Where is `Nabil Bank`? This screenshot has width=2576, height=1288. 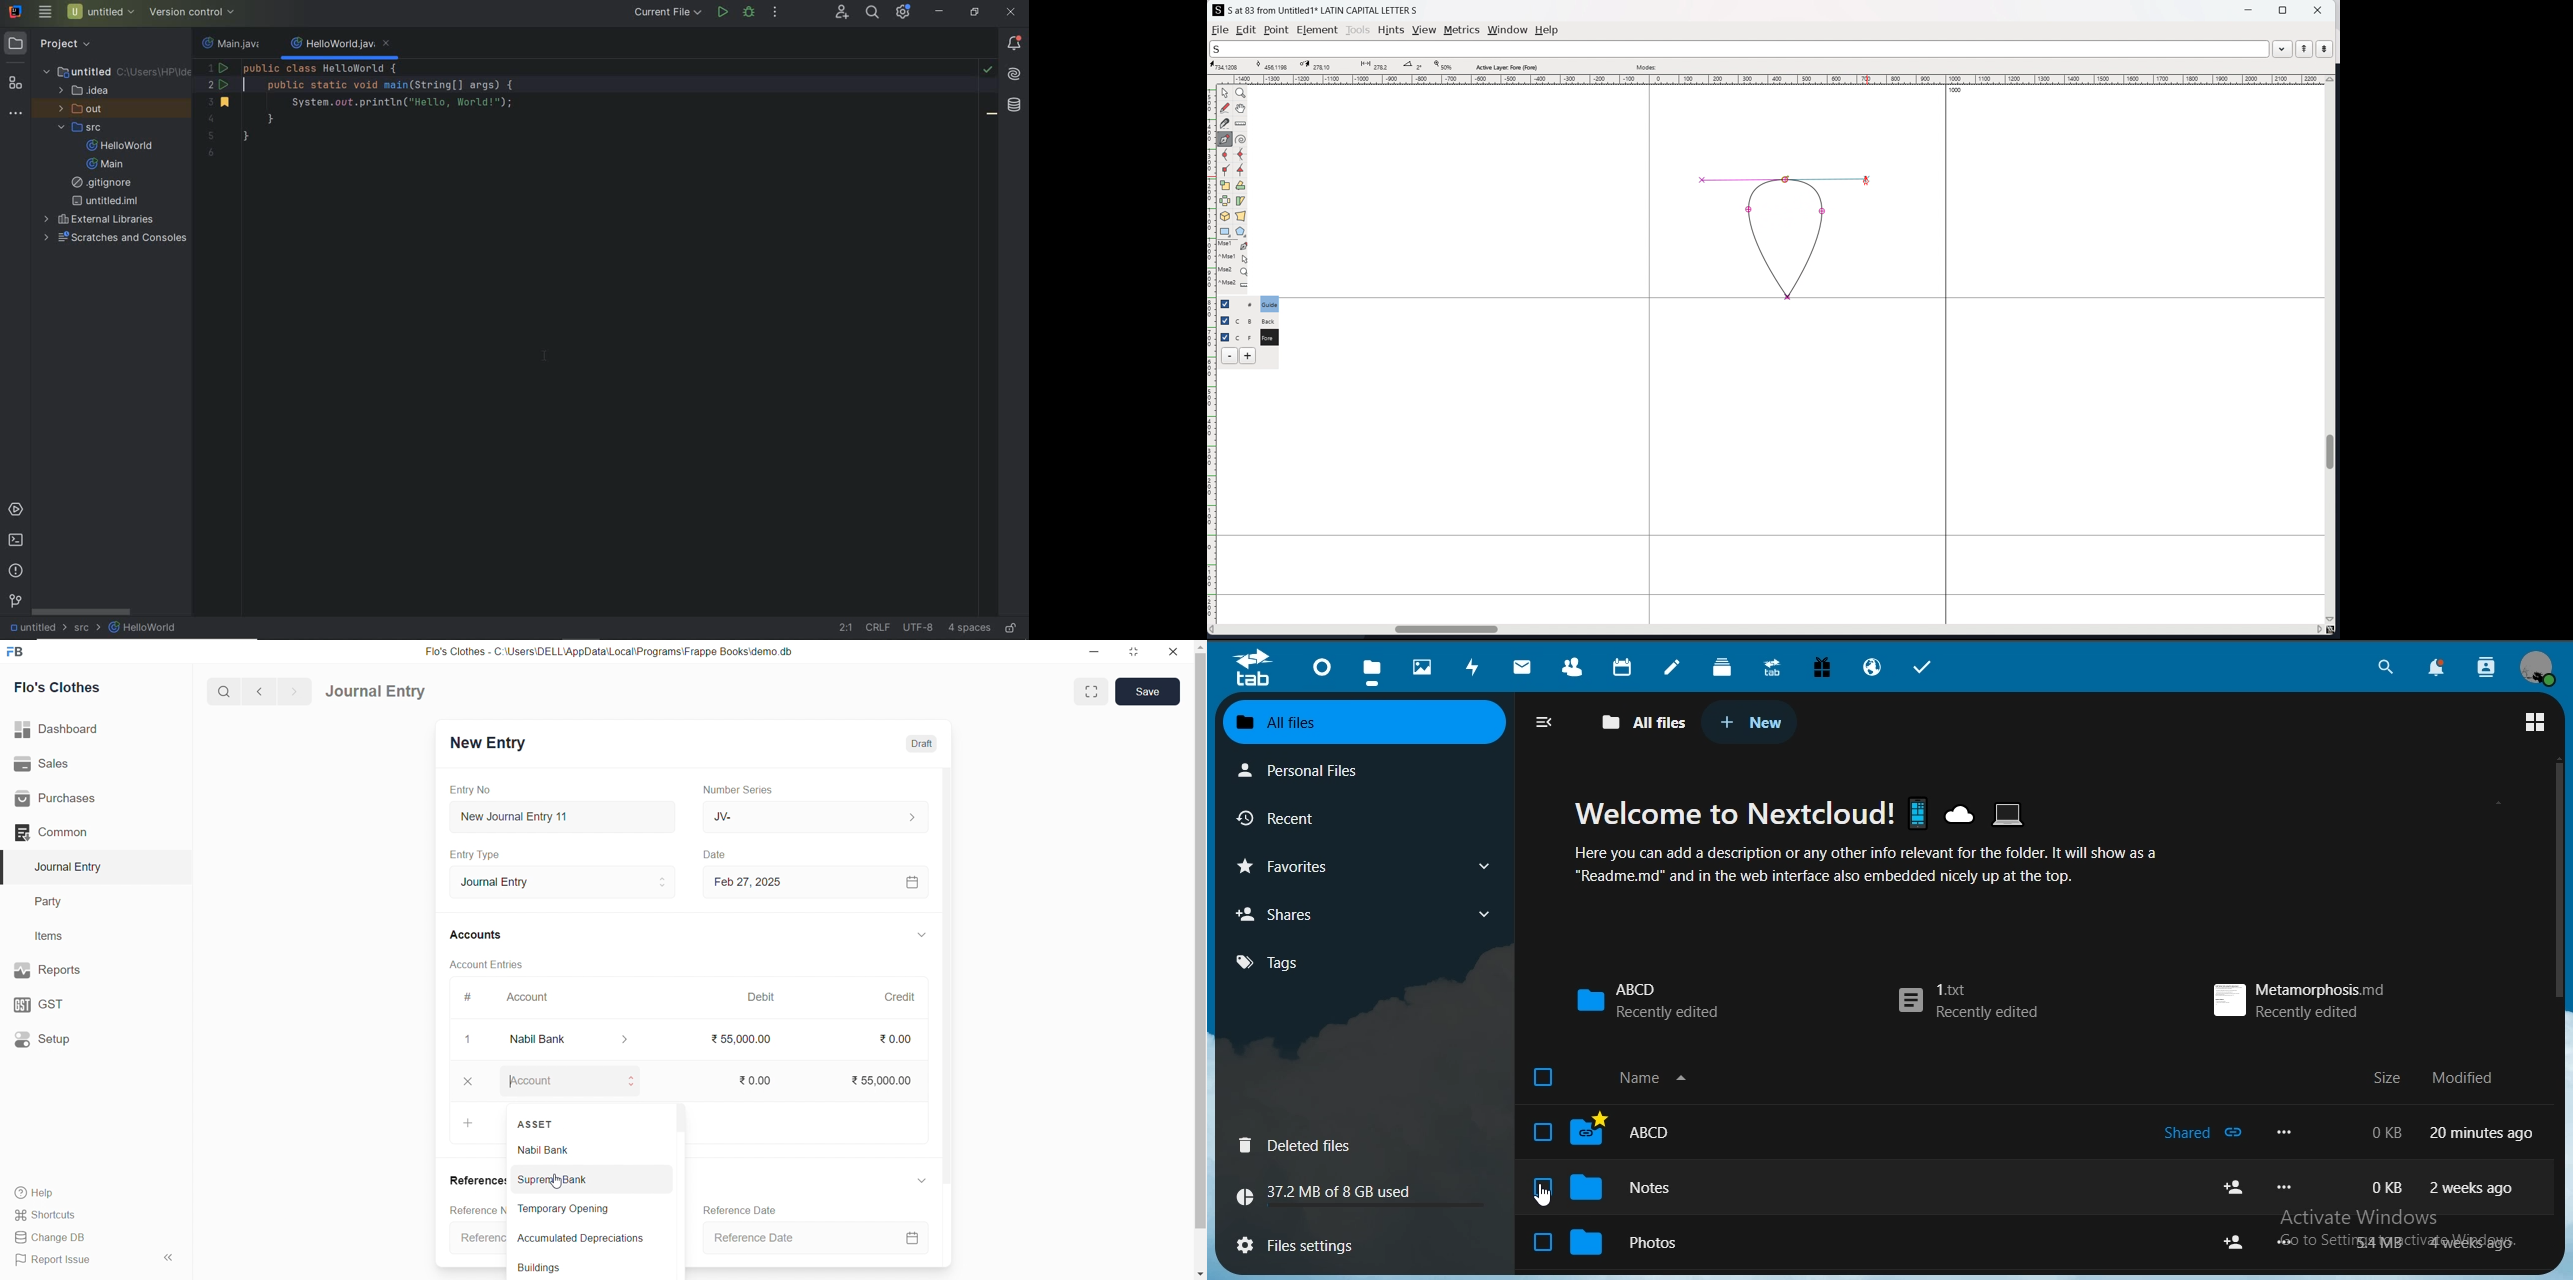
Nabil Bank is located at coordinates (589, 1149).